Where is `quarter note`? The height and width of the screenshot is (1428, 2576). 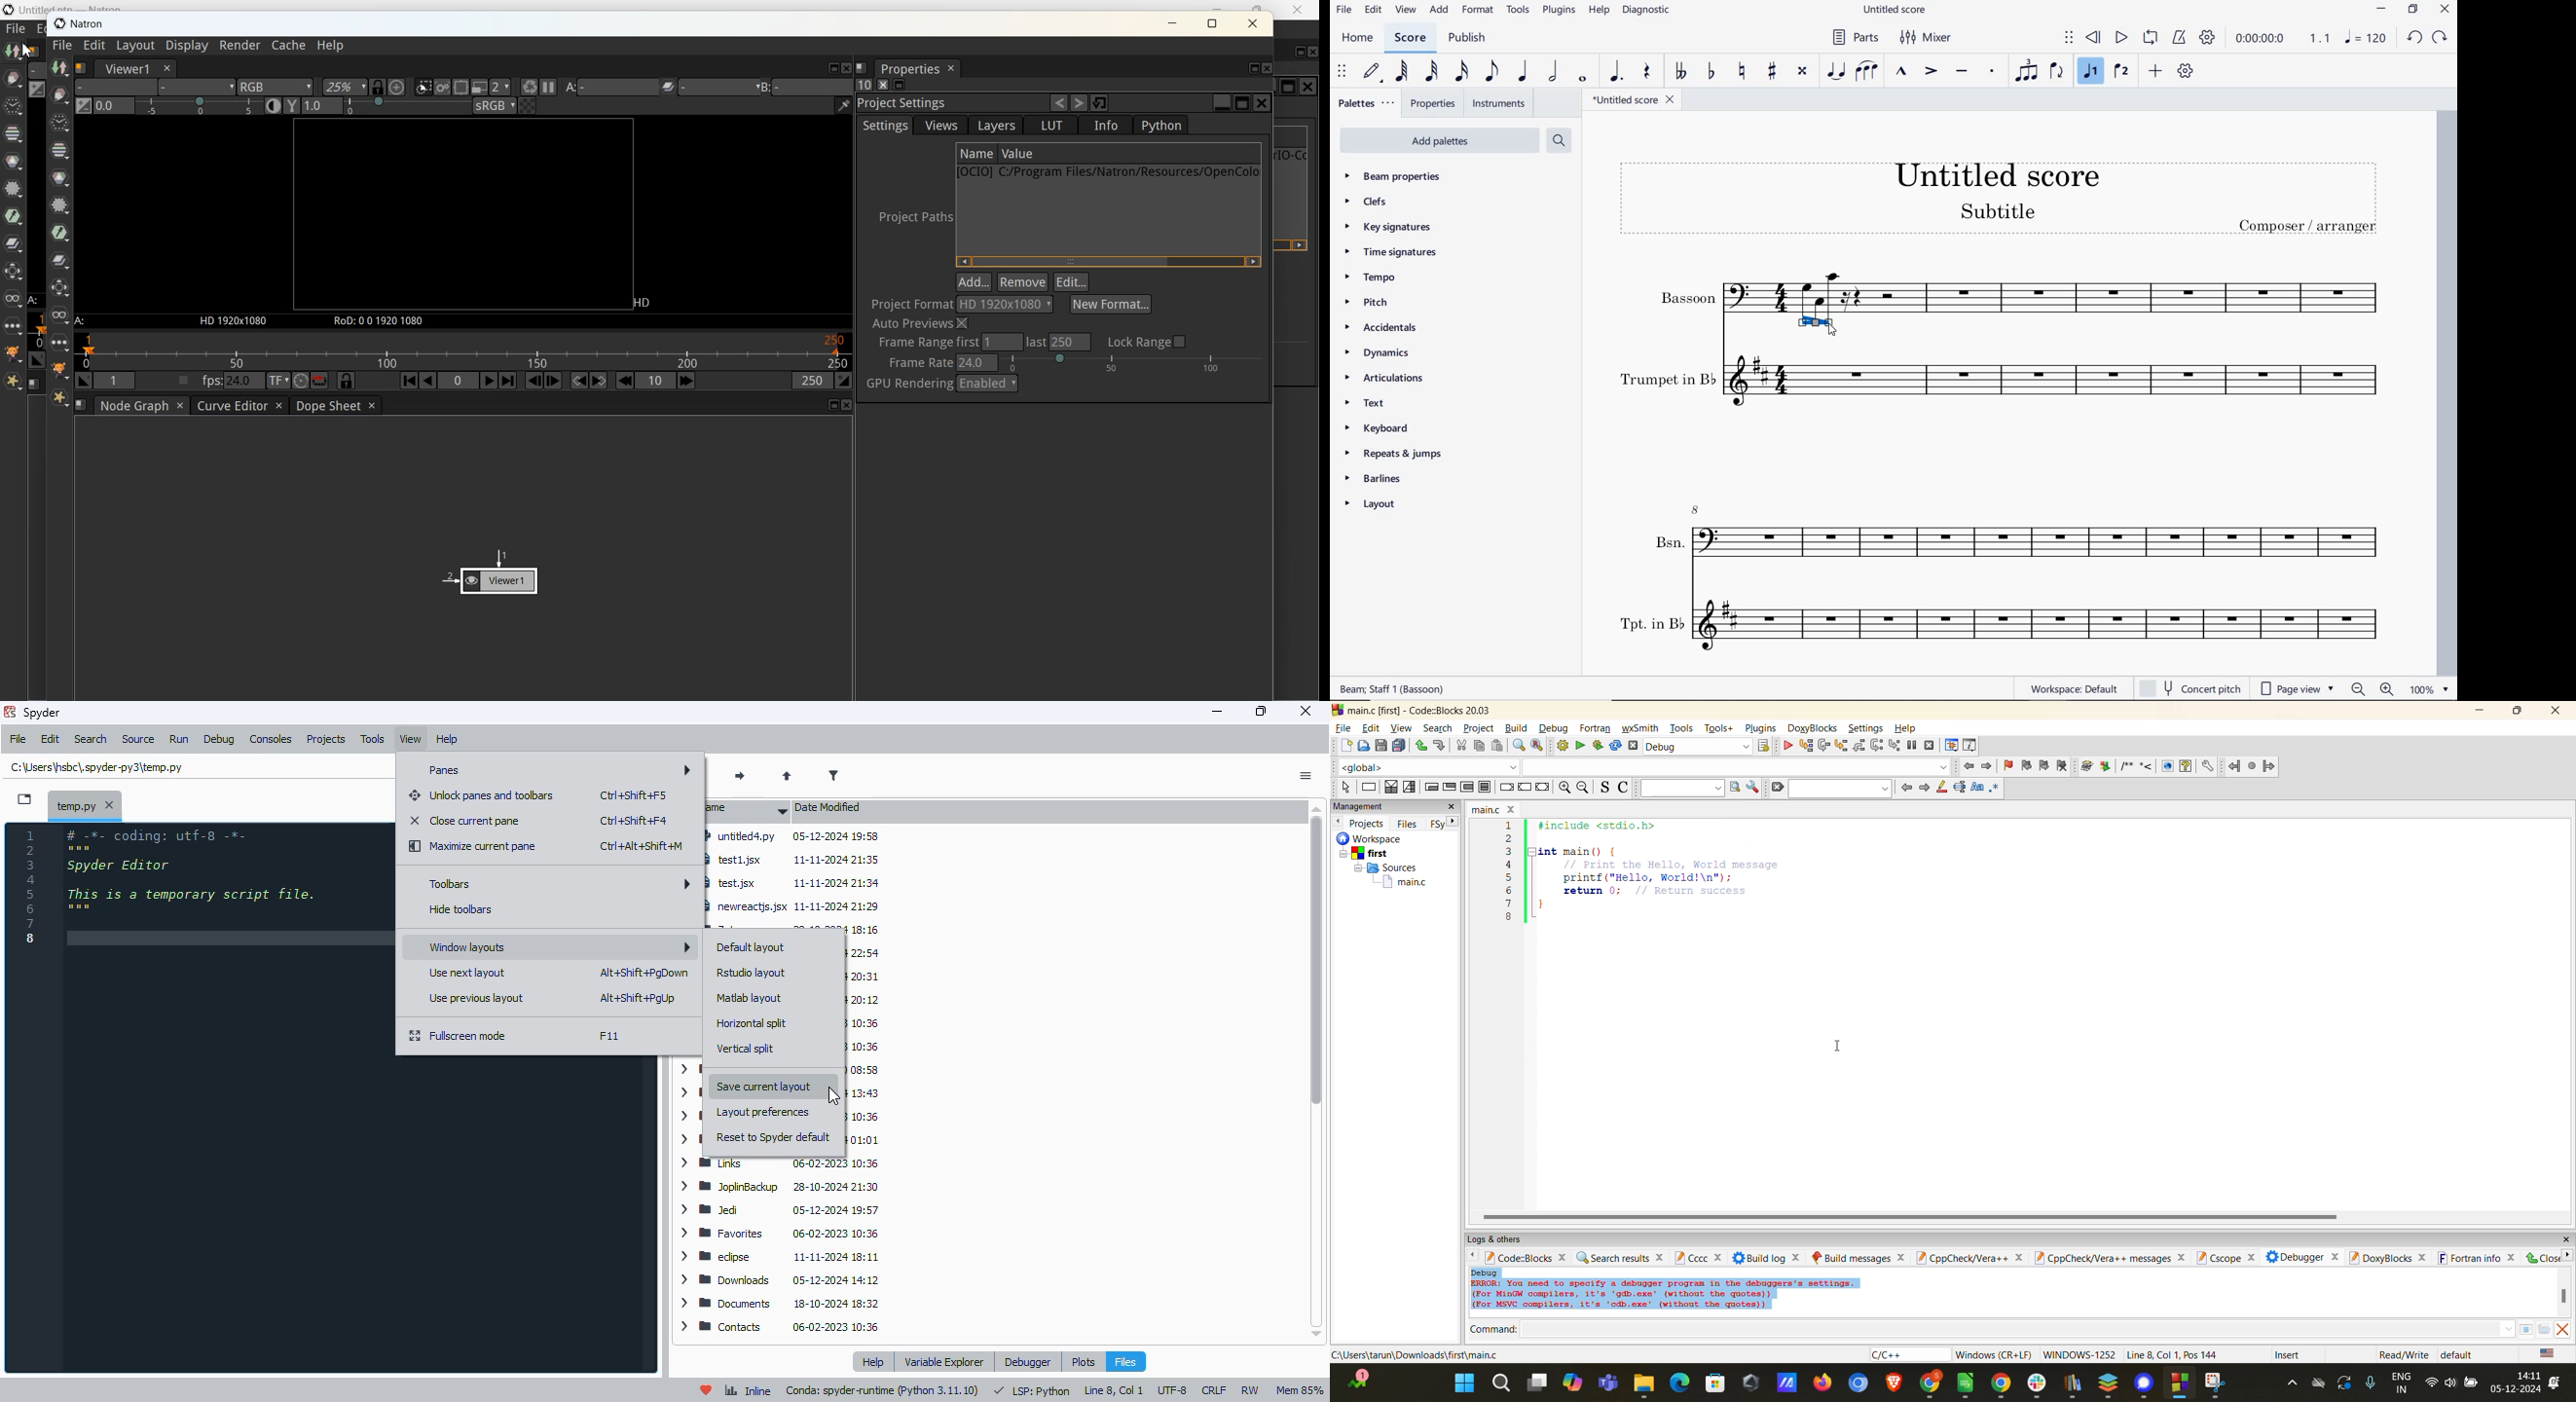 quarter note is located at coordinates (1523, 72).